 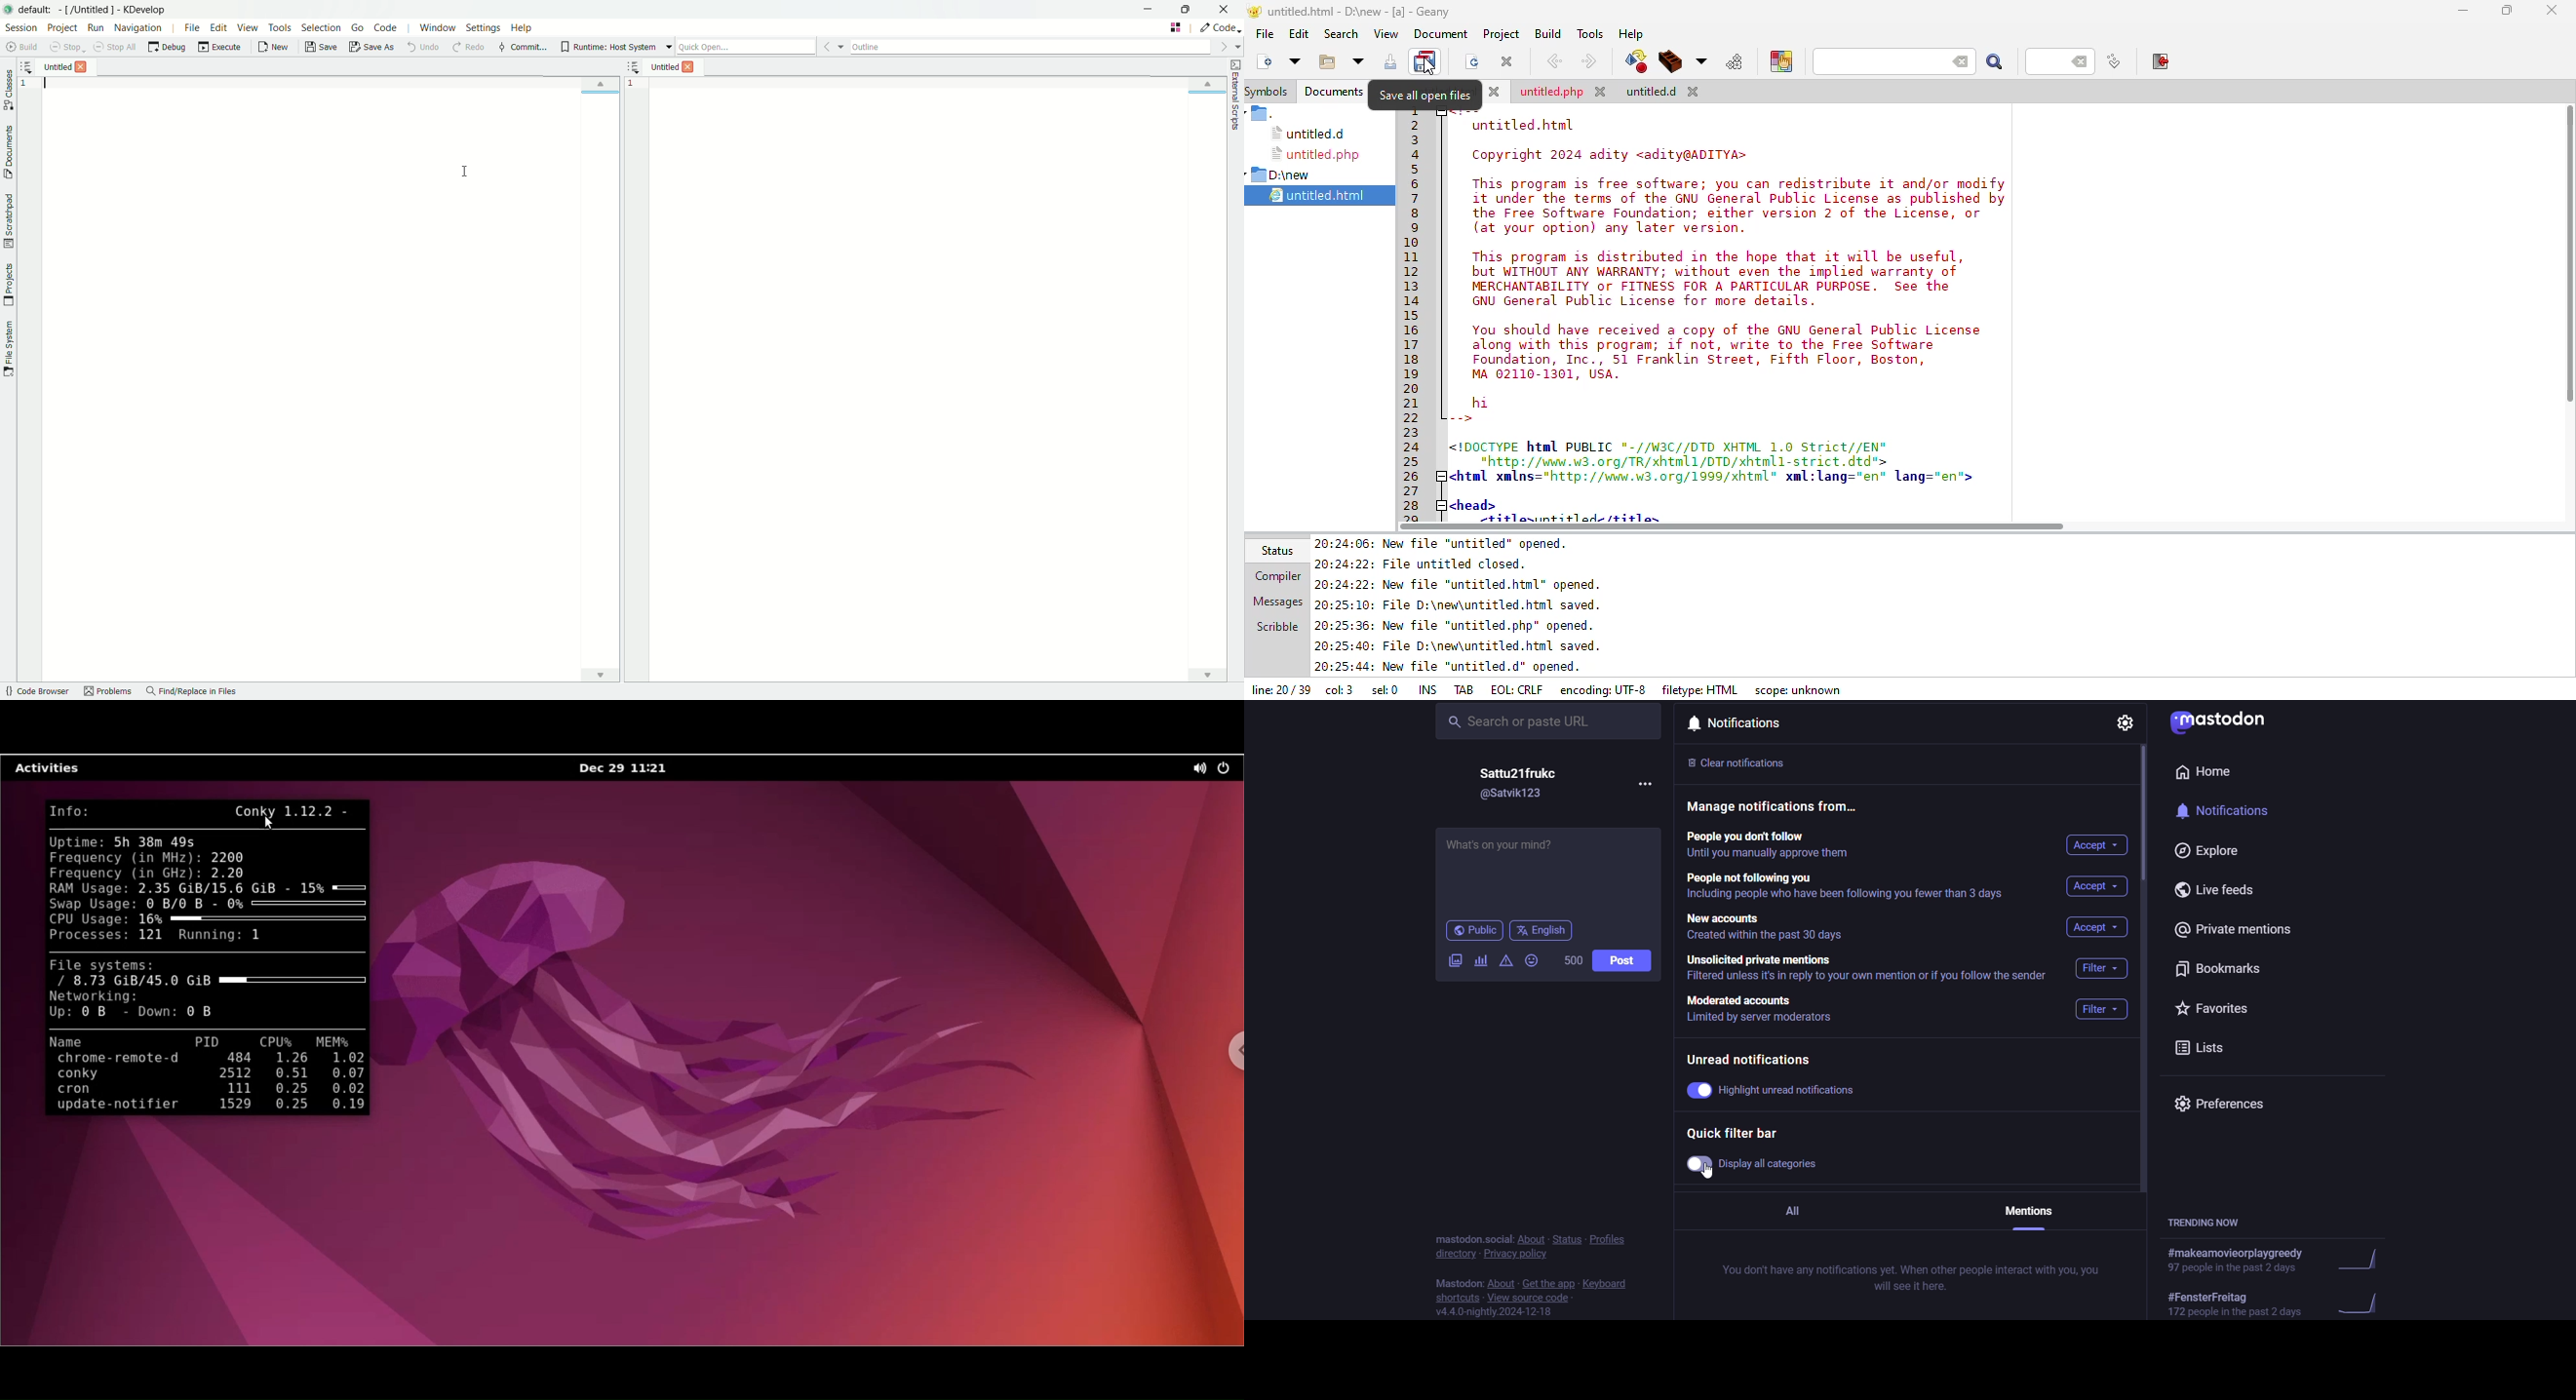 What do you see at coordinates (1549, 721) in the screenshot?
I see `Search or paste URL` at bounding box center [1549, 721].